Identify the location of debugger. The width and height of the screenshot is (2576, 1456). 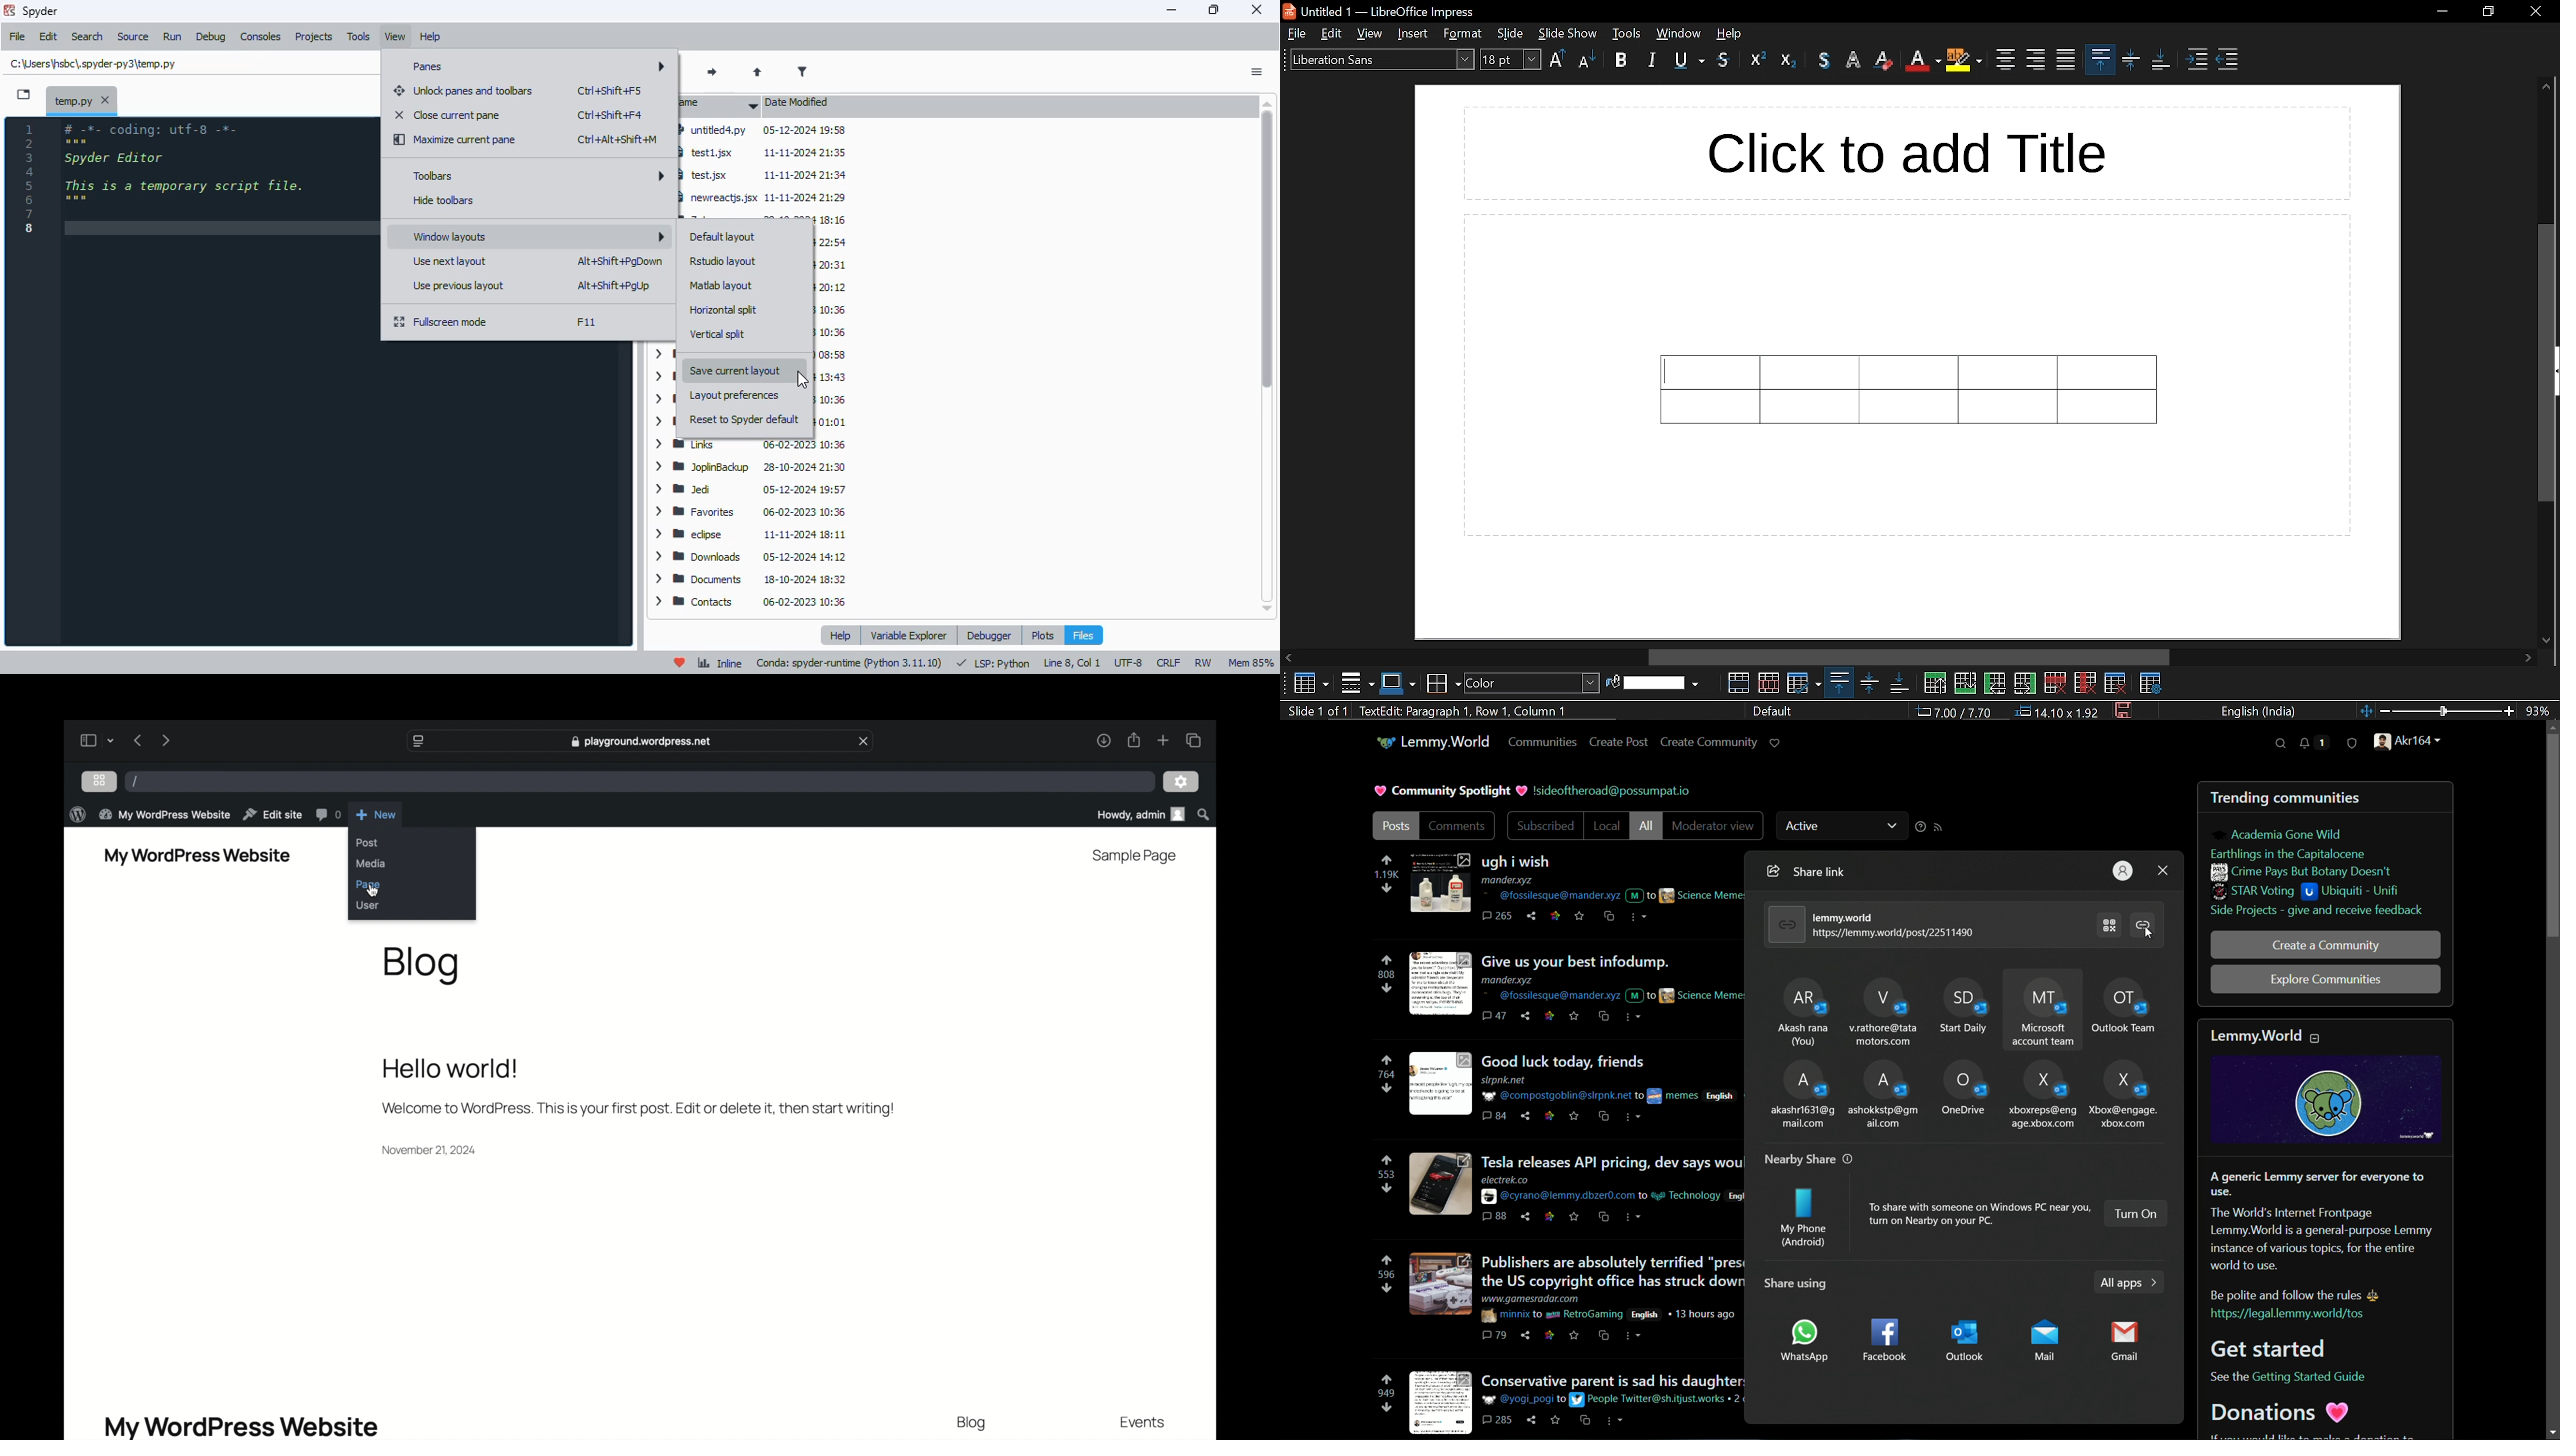
(990, 636).